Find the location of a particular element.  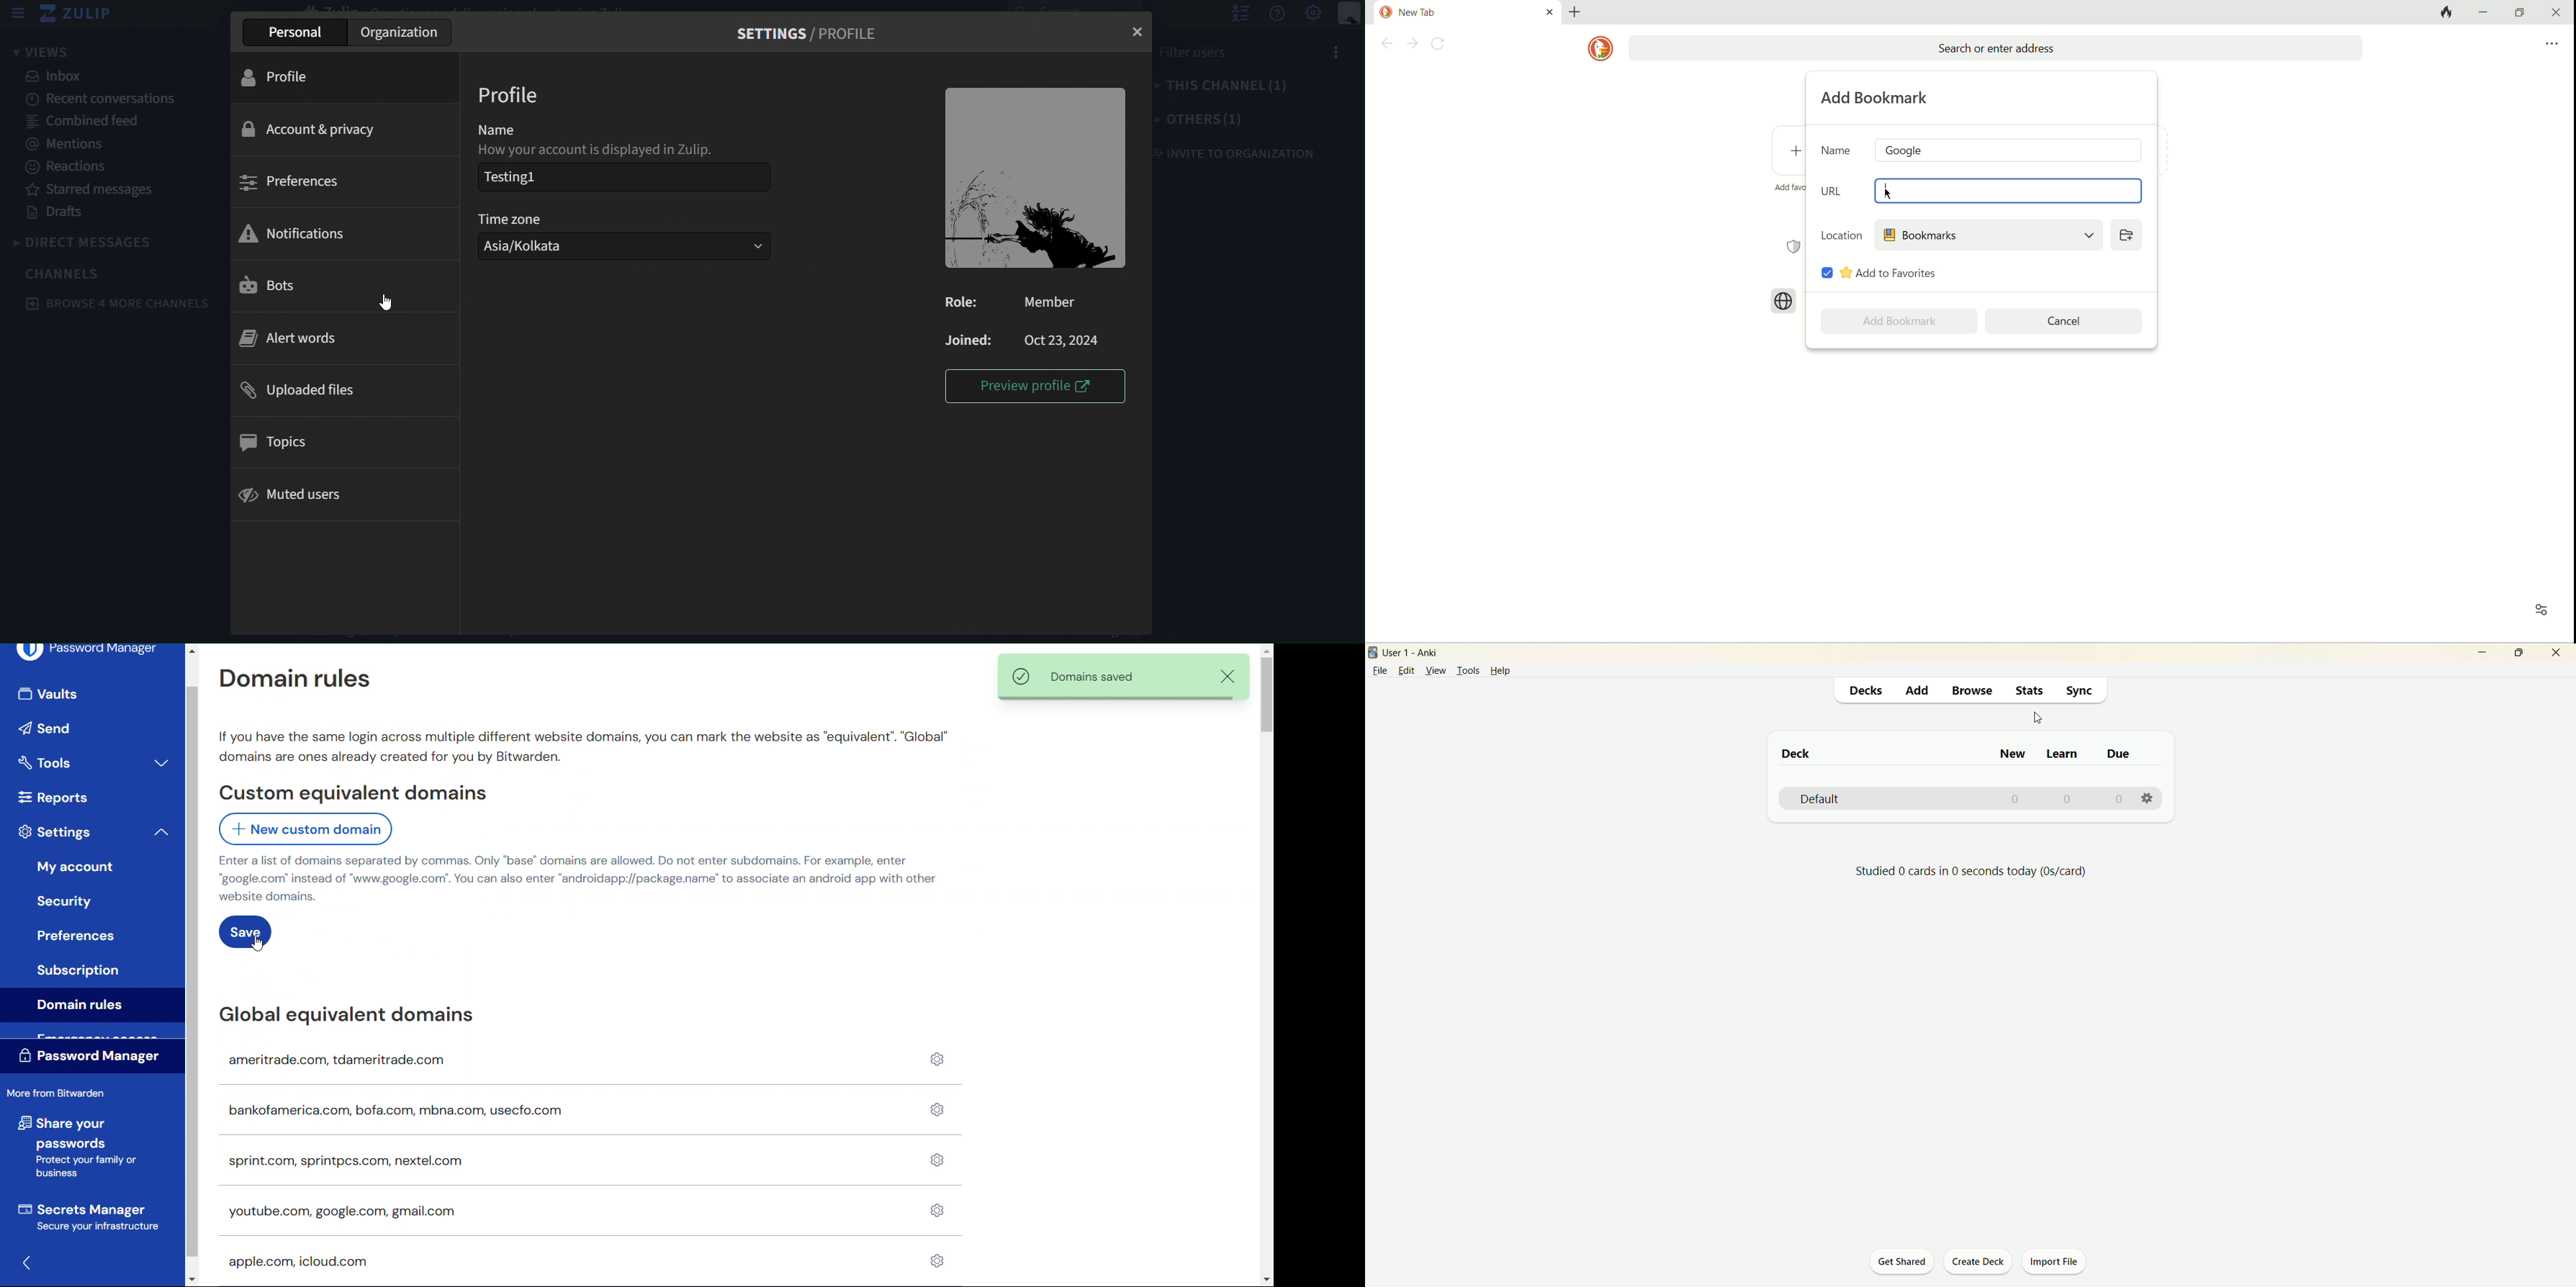

help is located at coordinates (1508, 670).